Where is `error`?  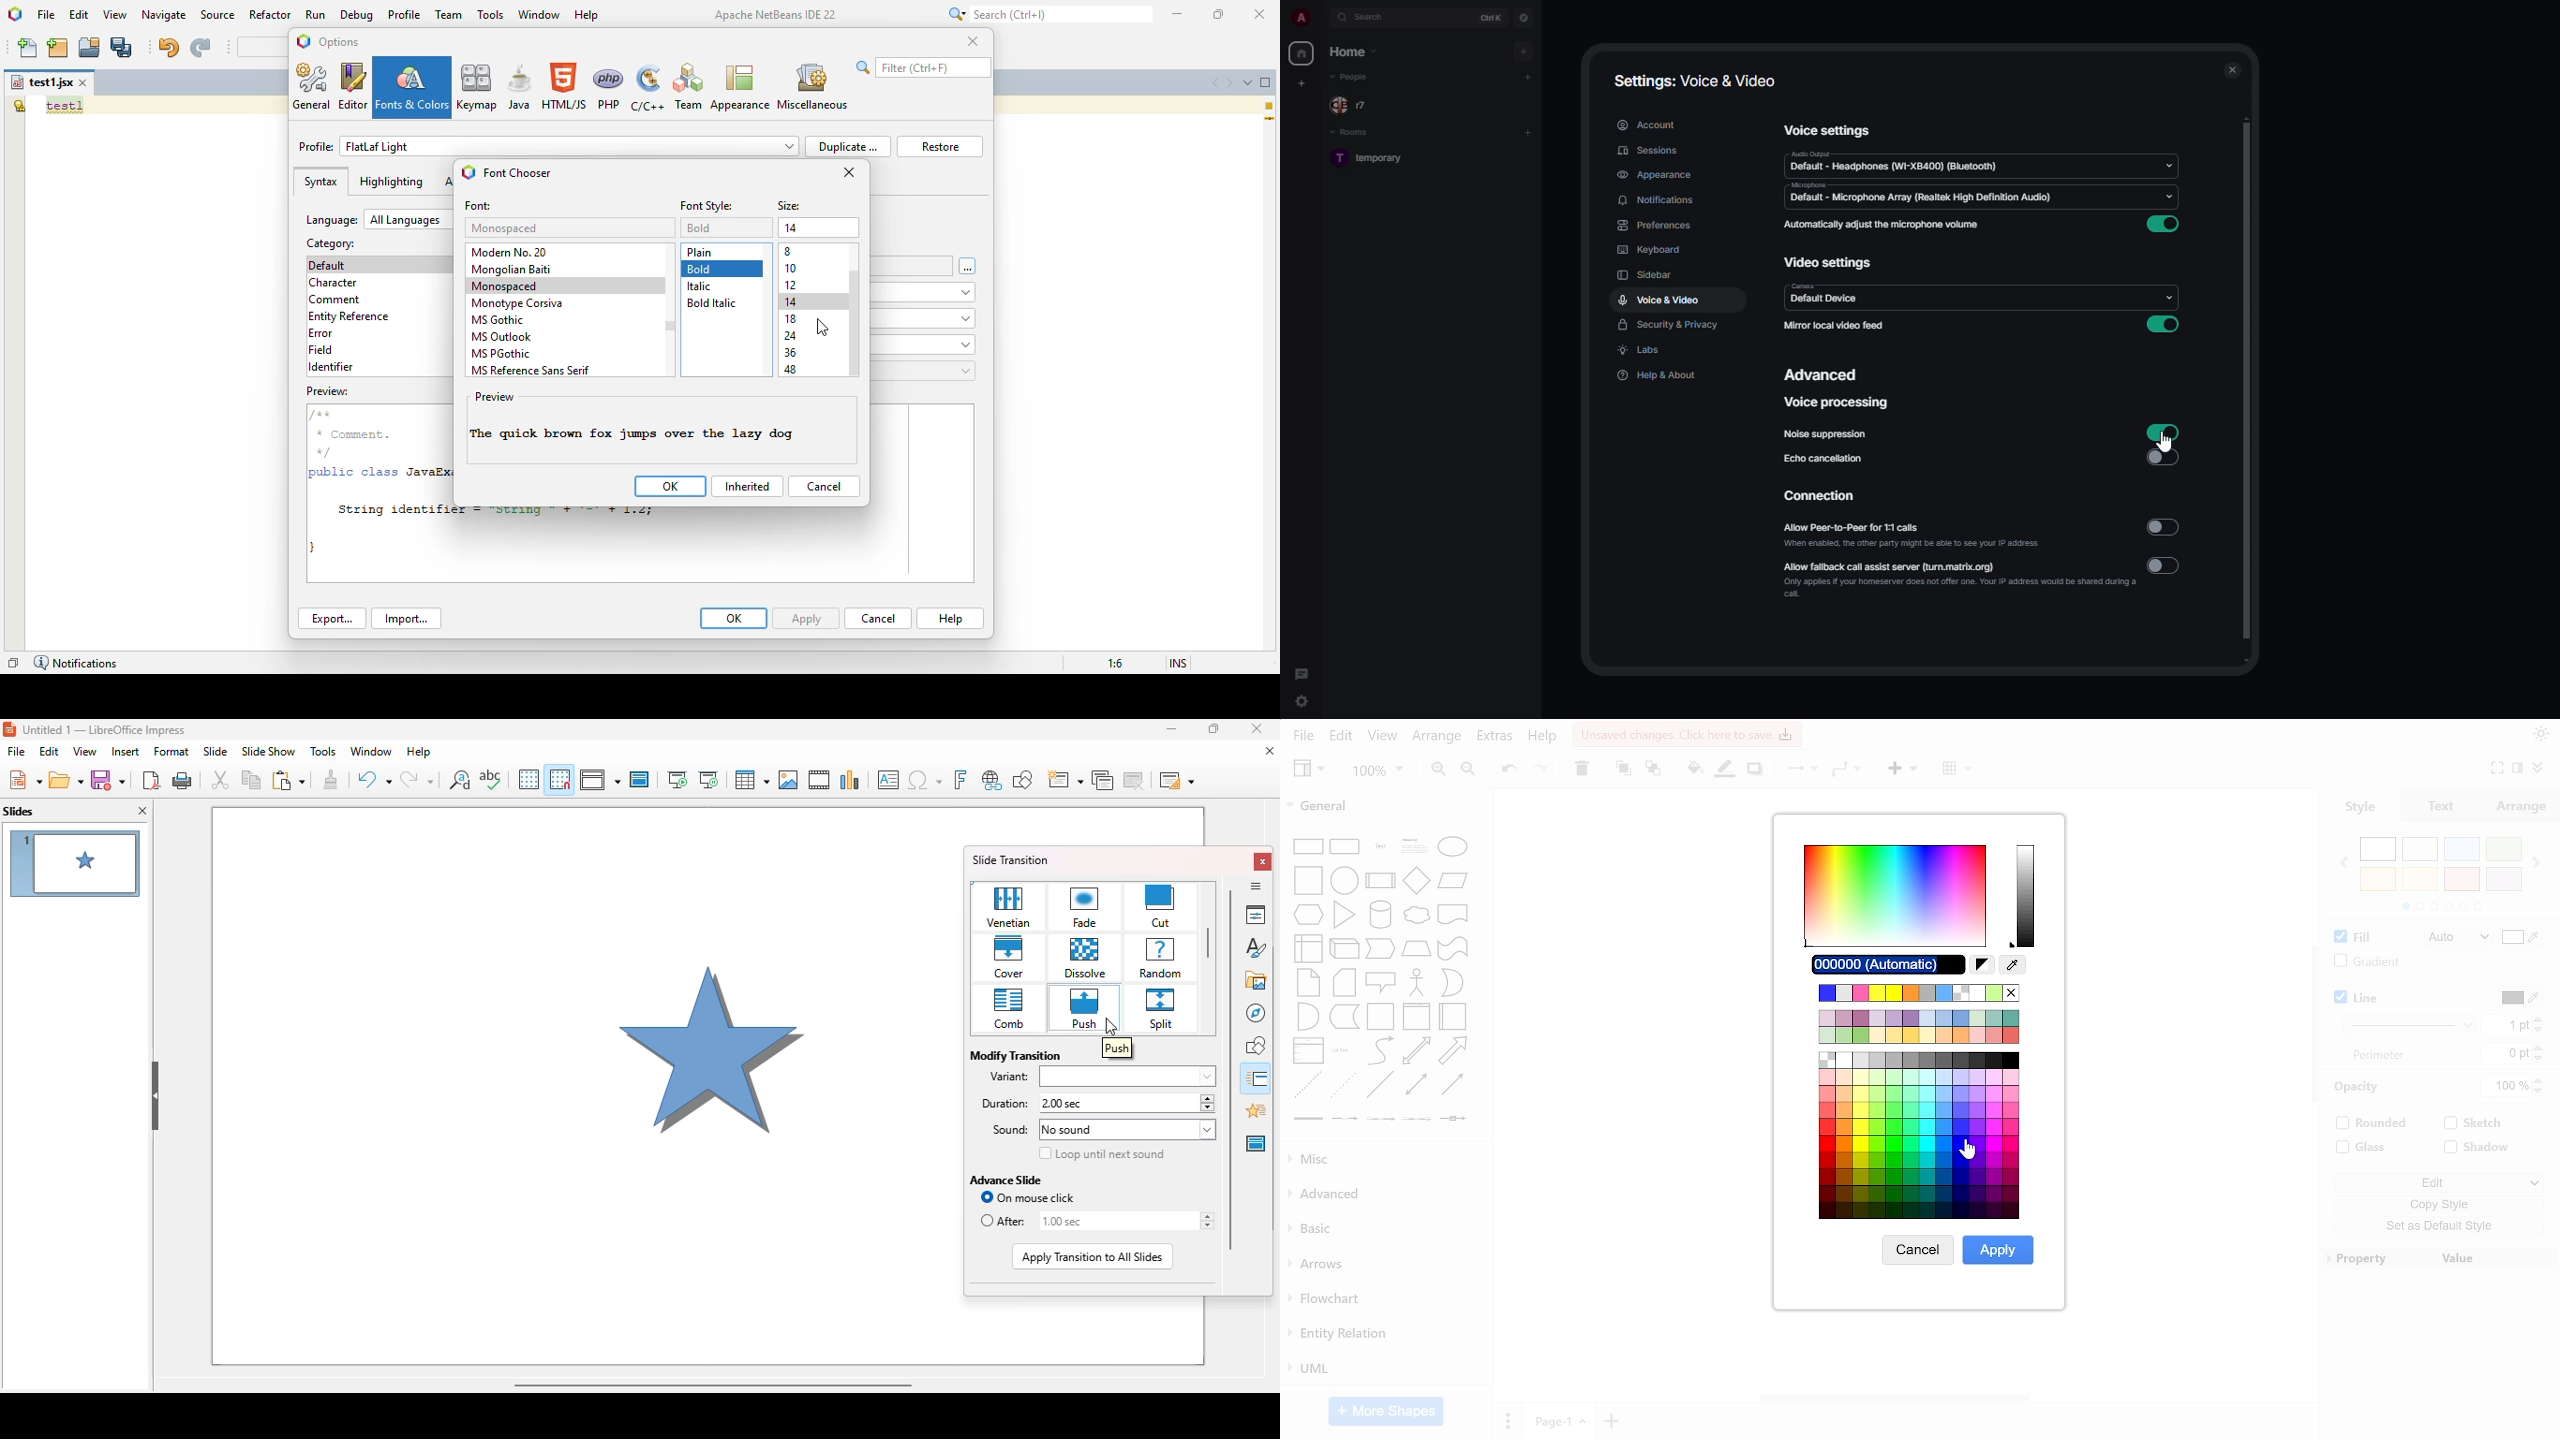 error is located at coordinates (320, 334).